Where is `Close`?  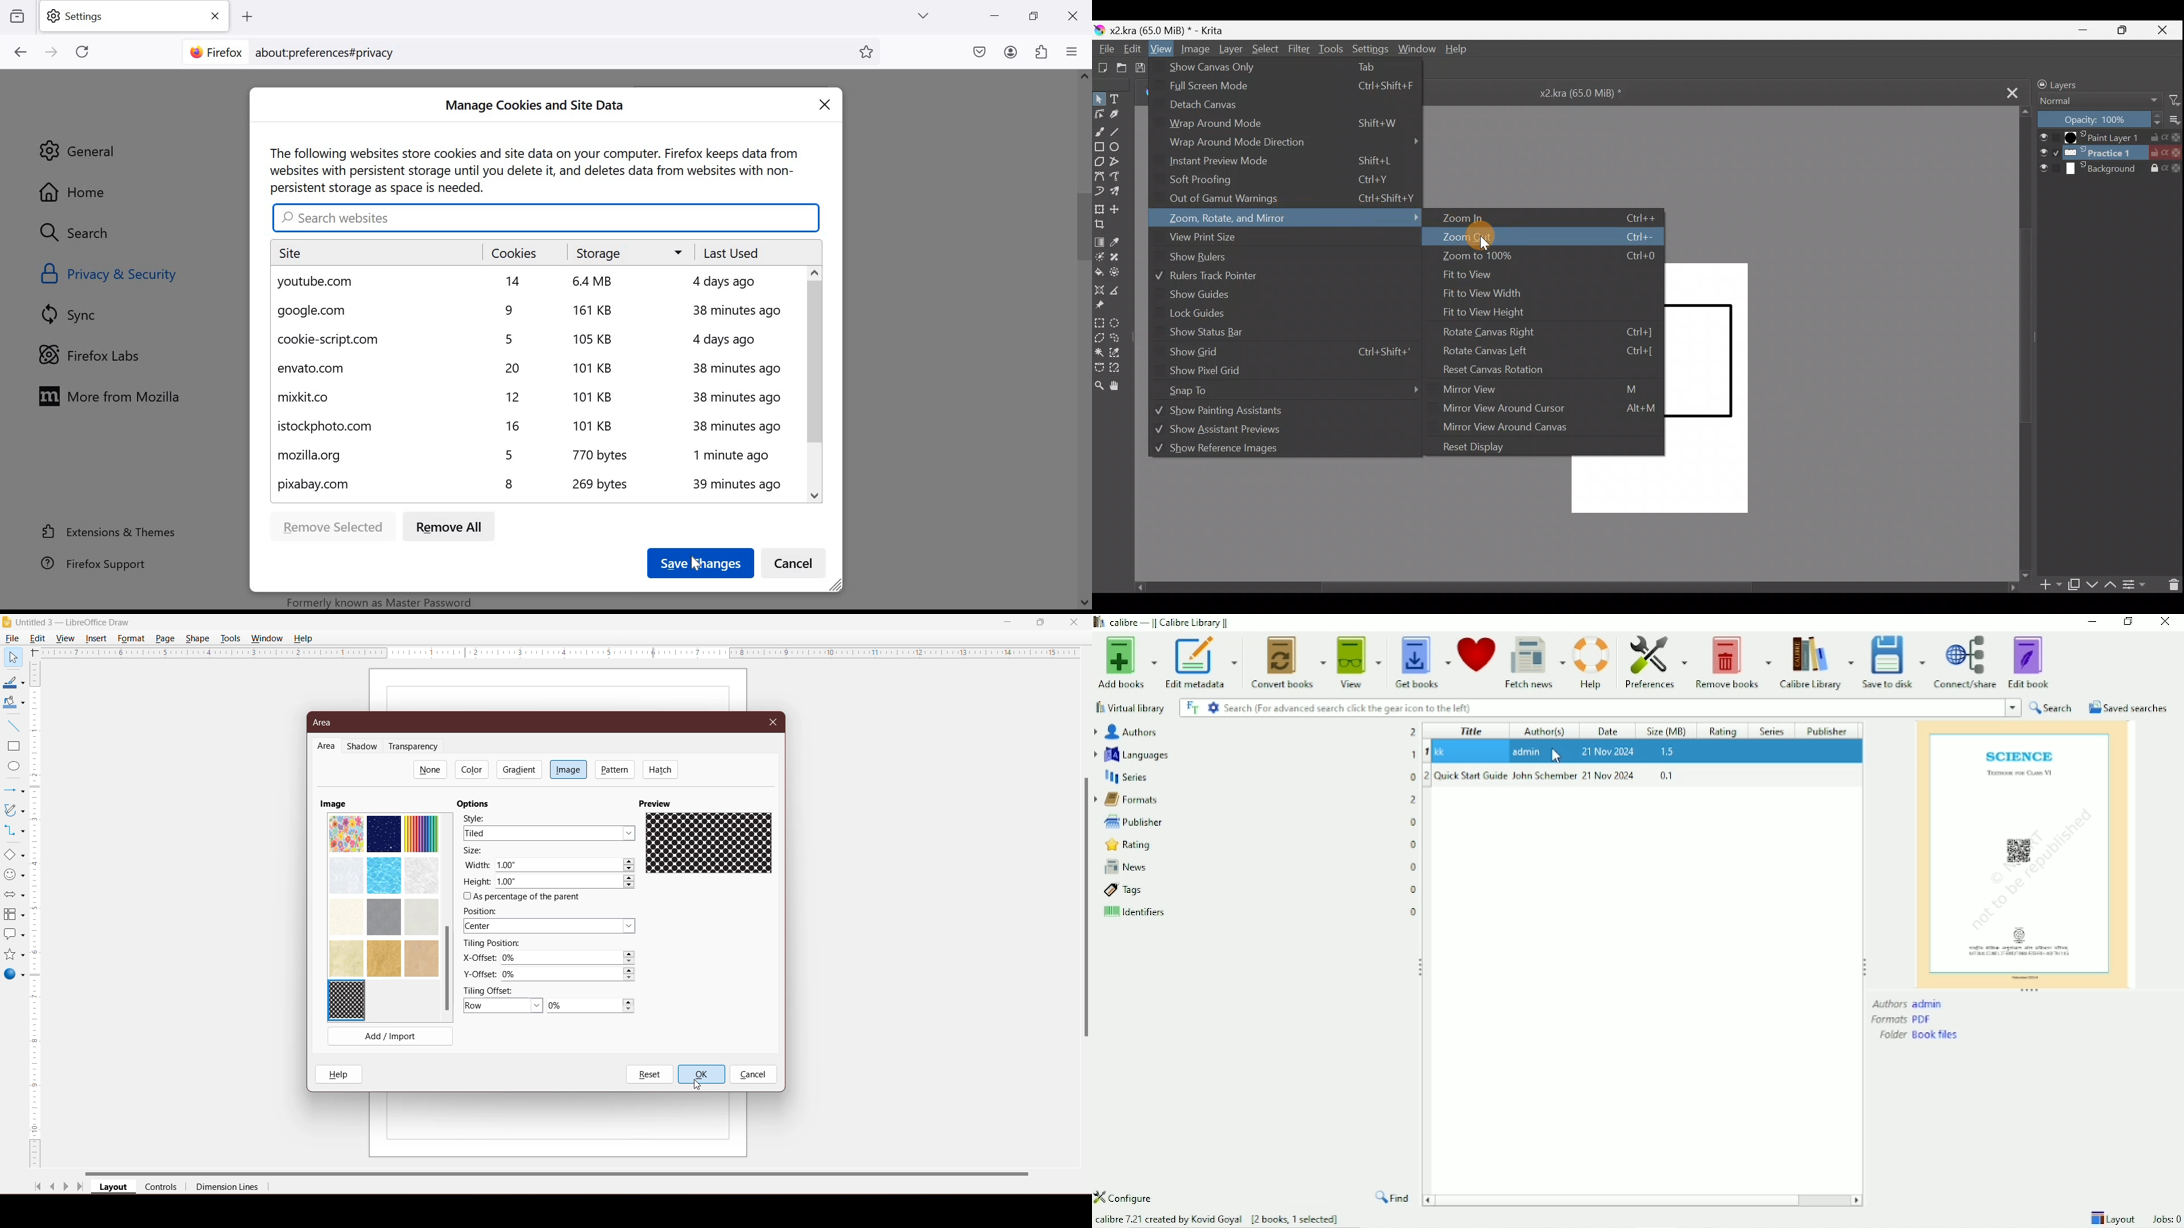 Close is located at coordinates (774, 721).